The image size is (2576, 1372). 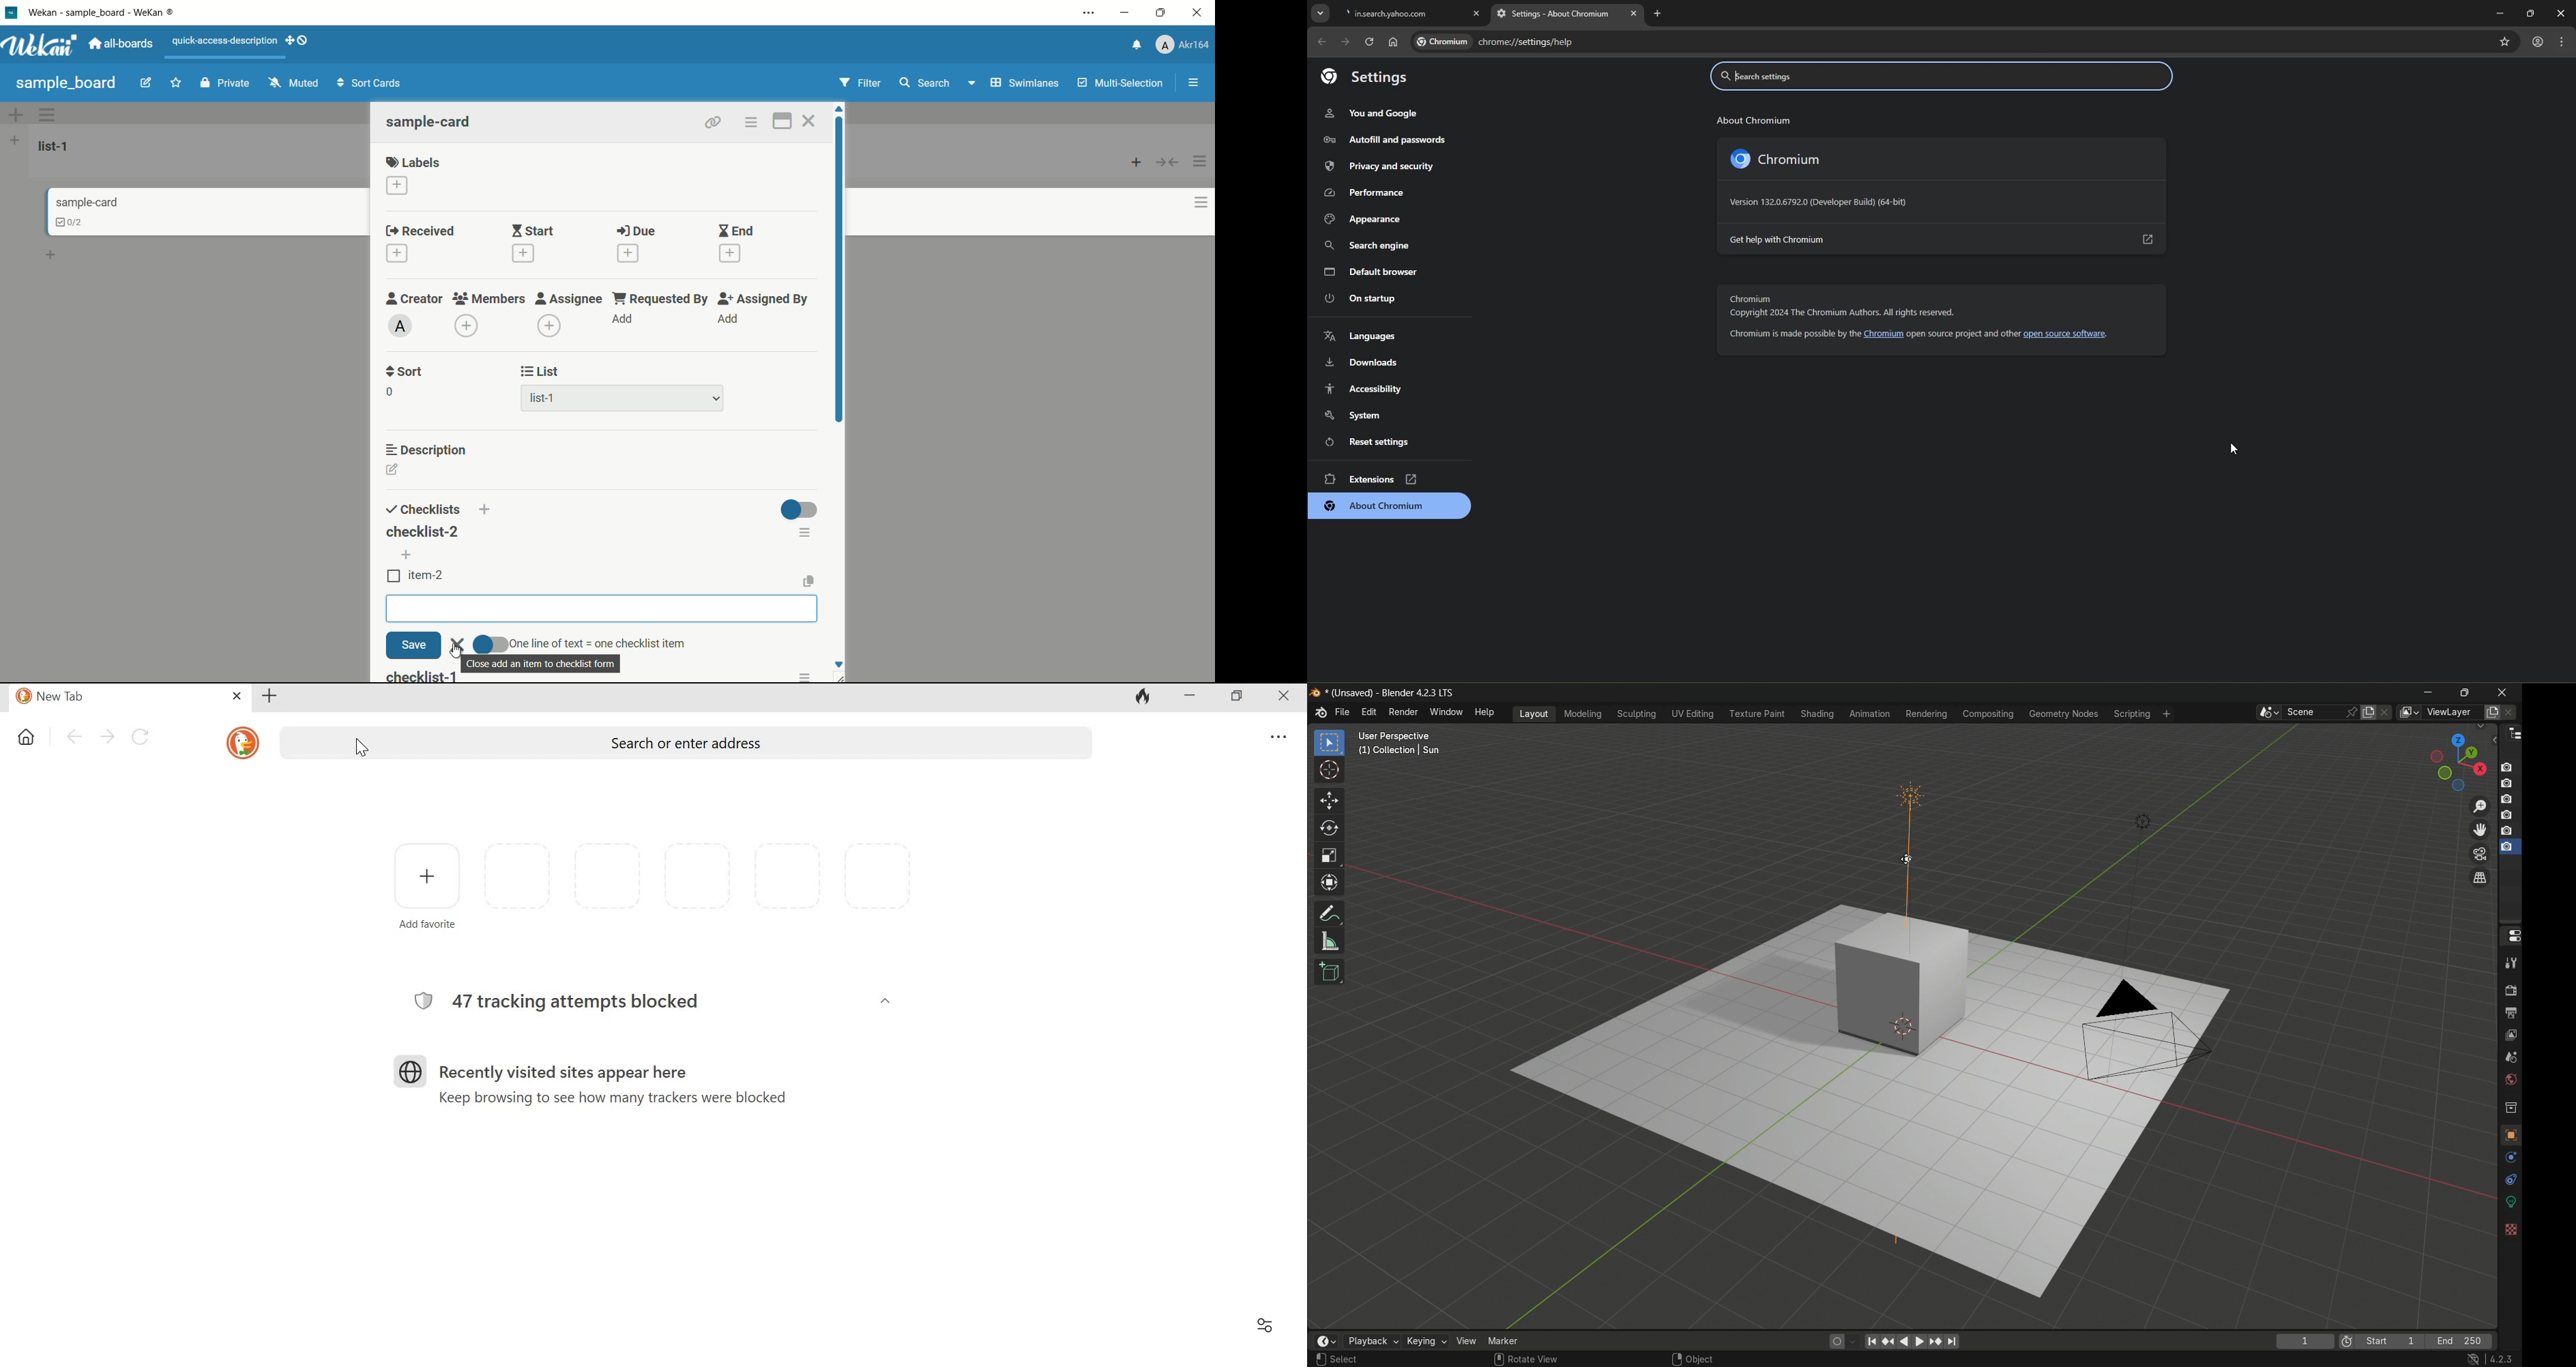 What do you see at coordinates (70, 222) in the screenshot?
I see `cklist` at bounding box center [70, 222].